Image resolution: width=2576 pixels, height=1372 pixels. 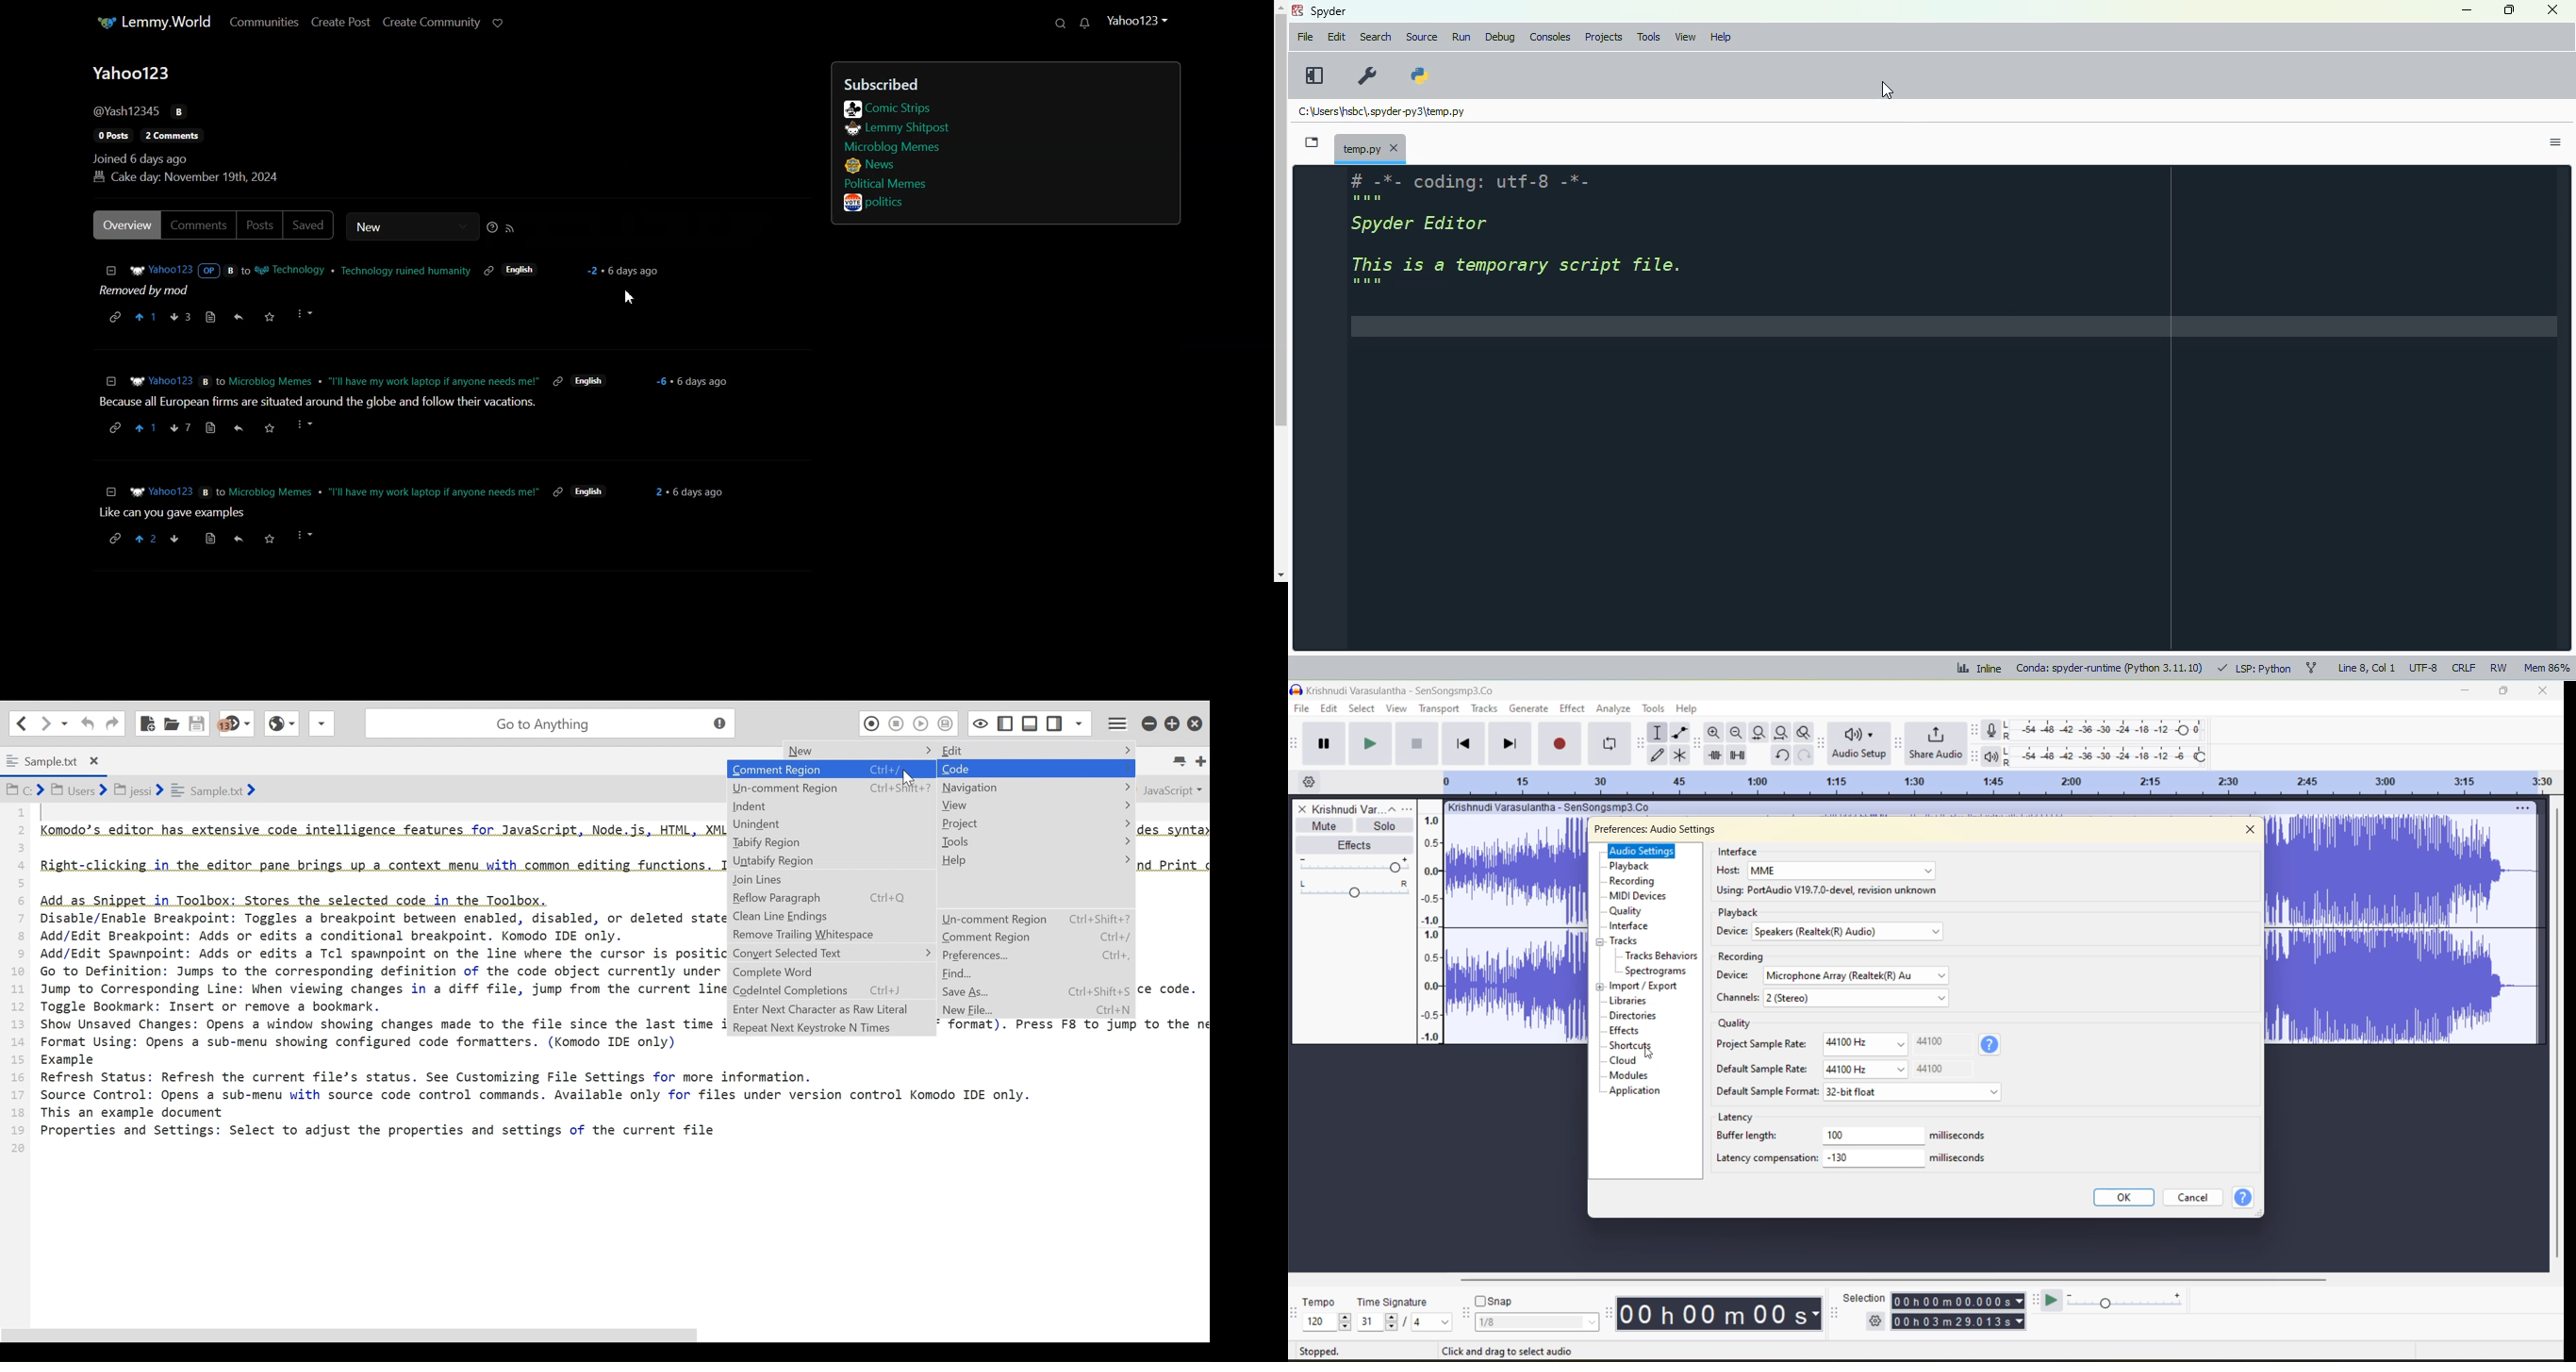 I want to click on conda: spyder-runtime (python 3. 11. 10), so click(x=2109, y=668).